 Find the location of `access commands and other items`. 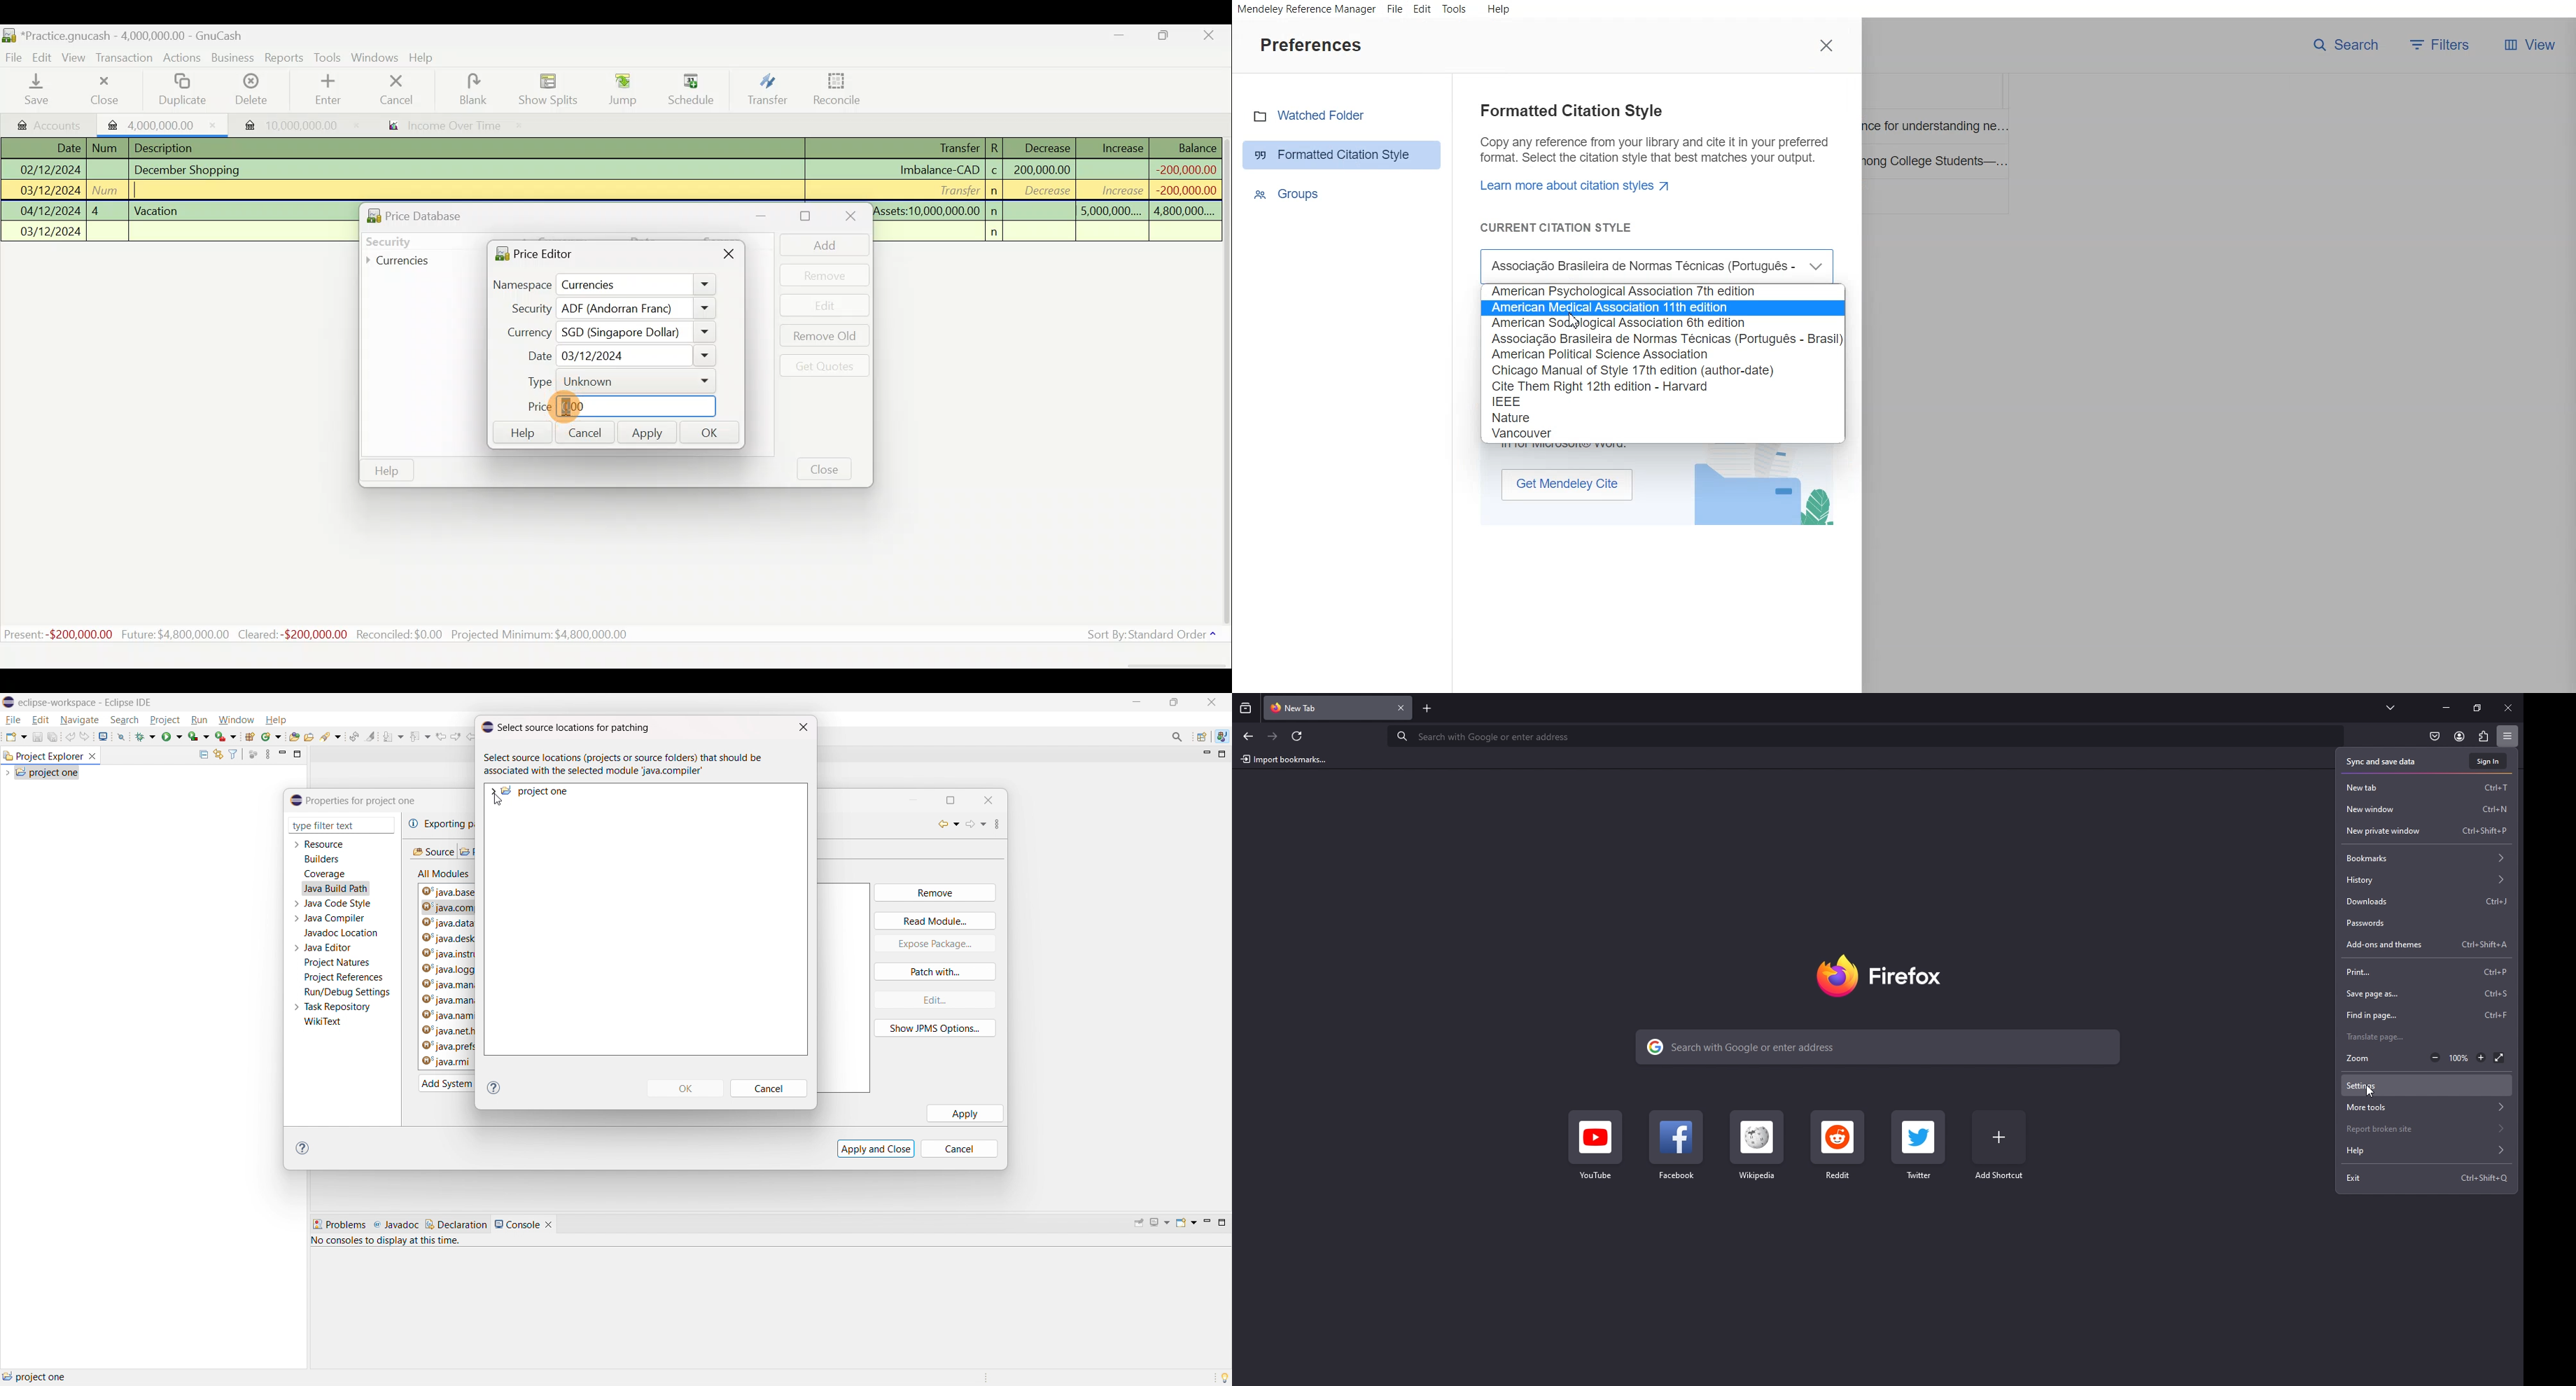

access commands and other items is located at coordinates (1178, 736).